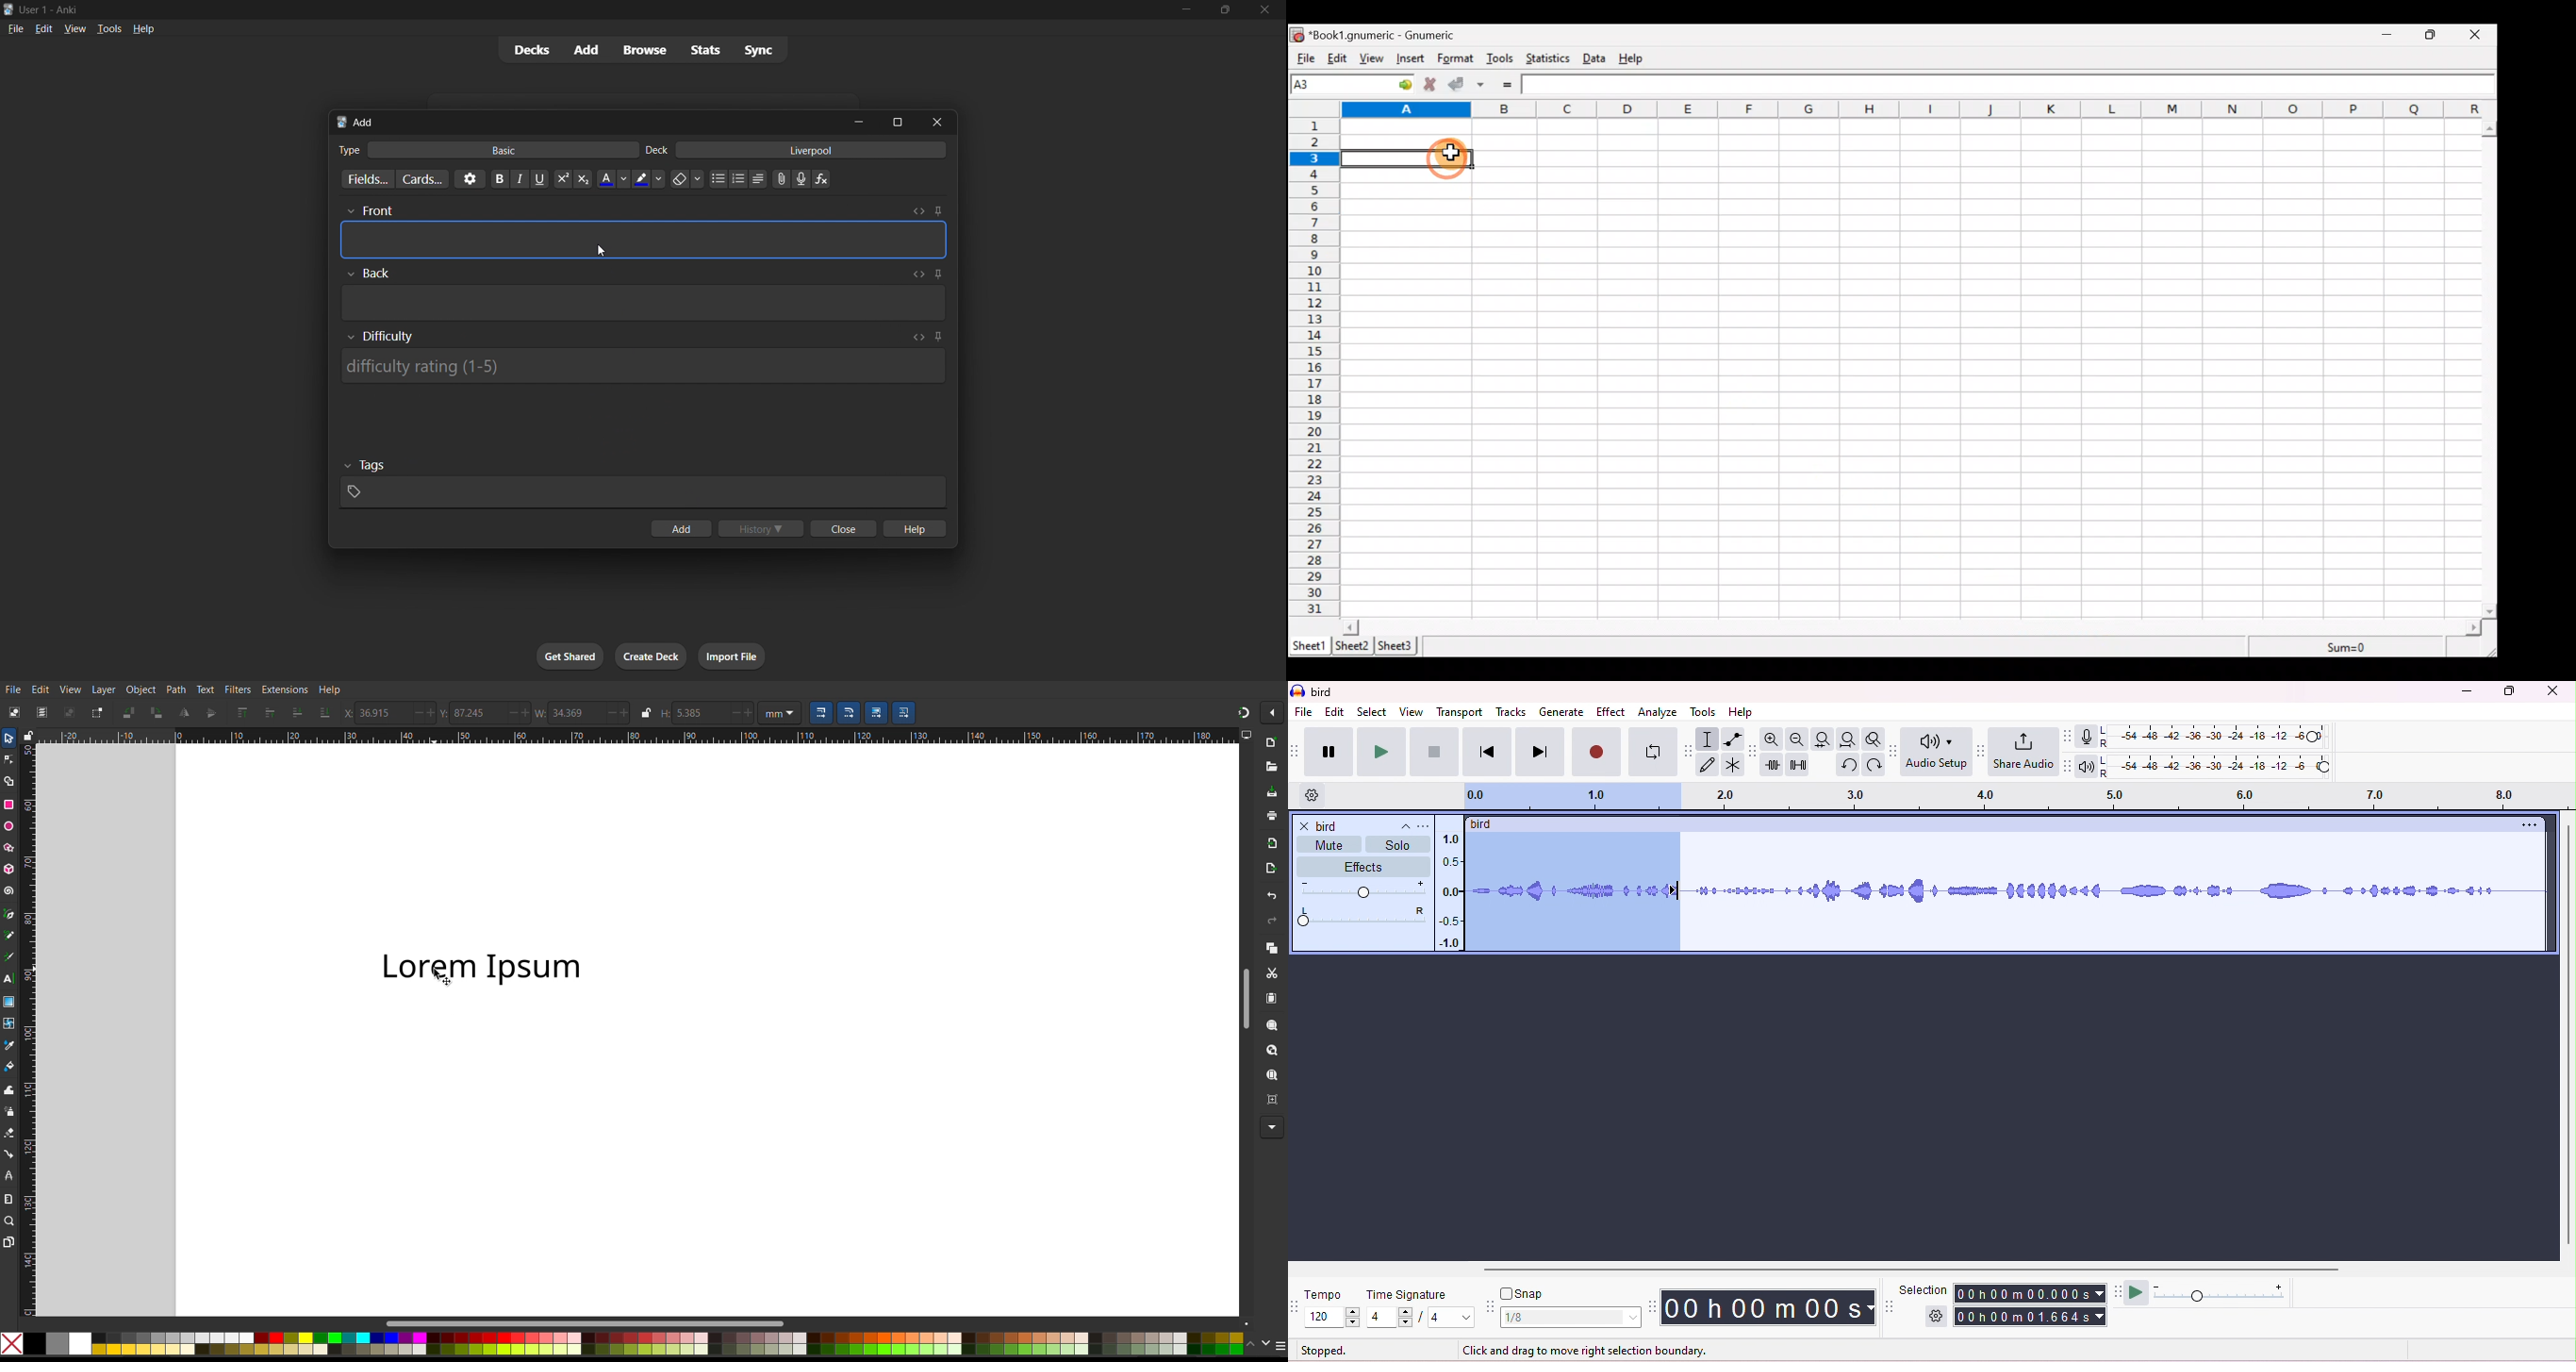  I want to click on Measure Tool, so click(9, 1199).